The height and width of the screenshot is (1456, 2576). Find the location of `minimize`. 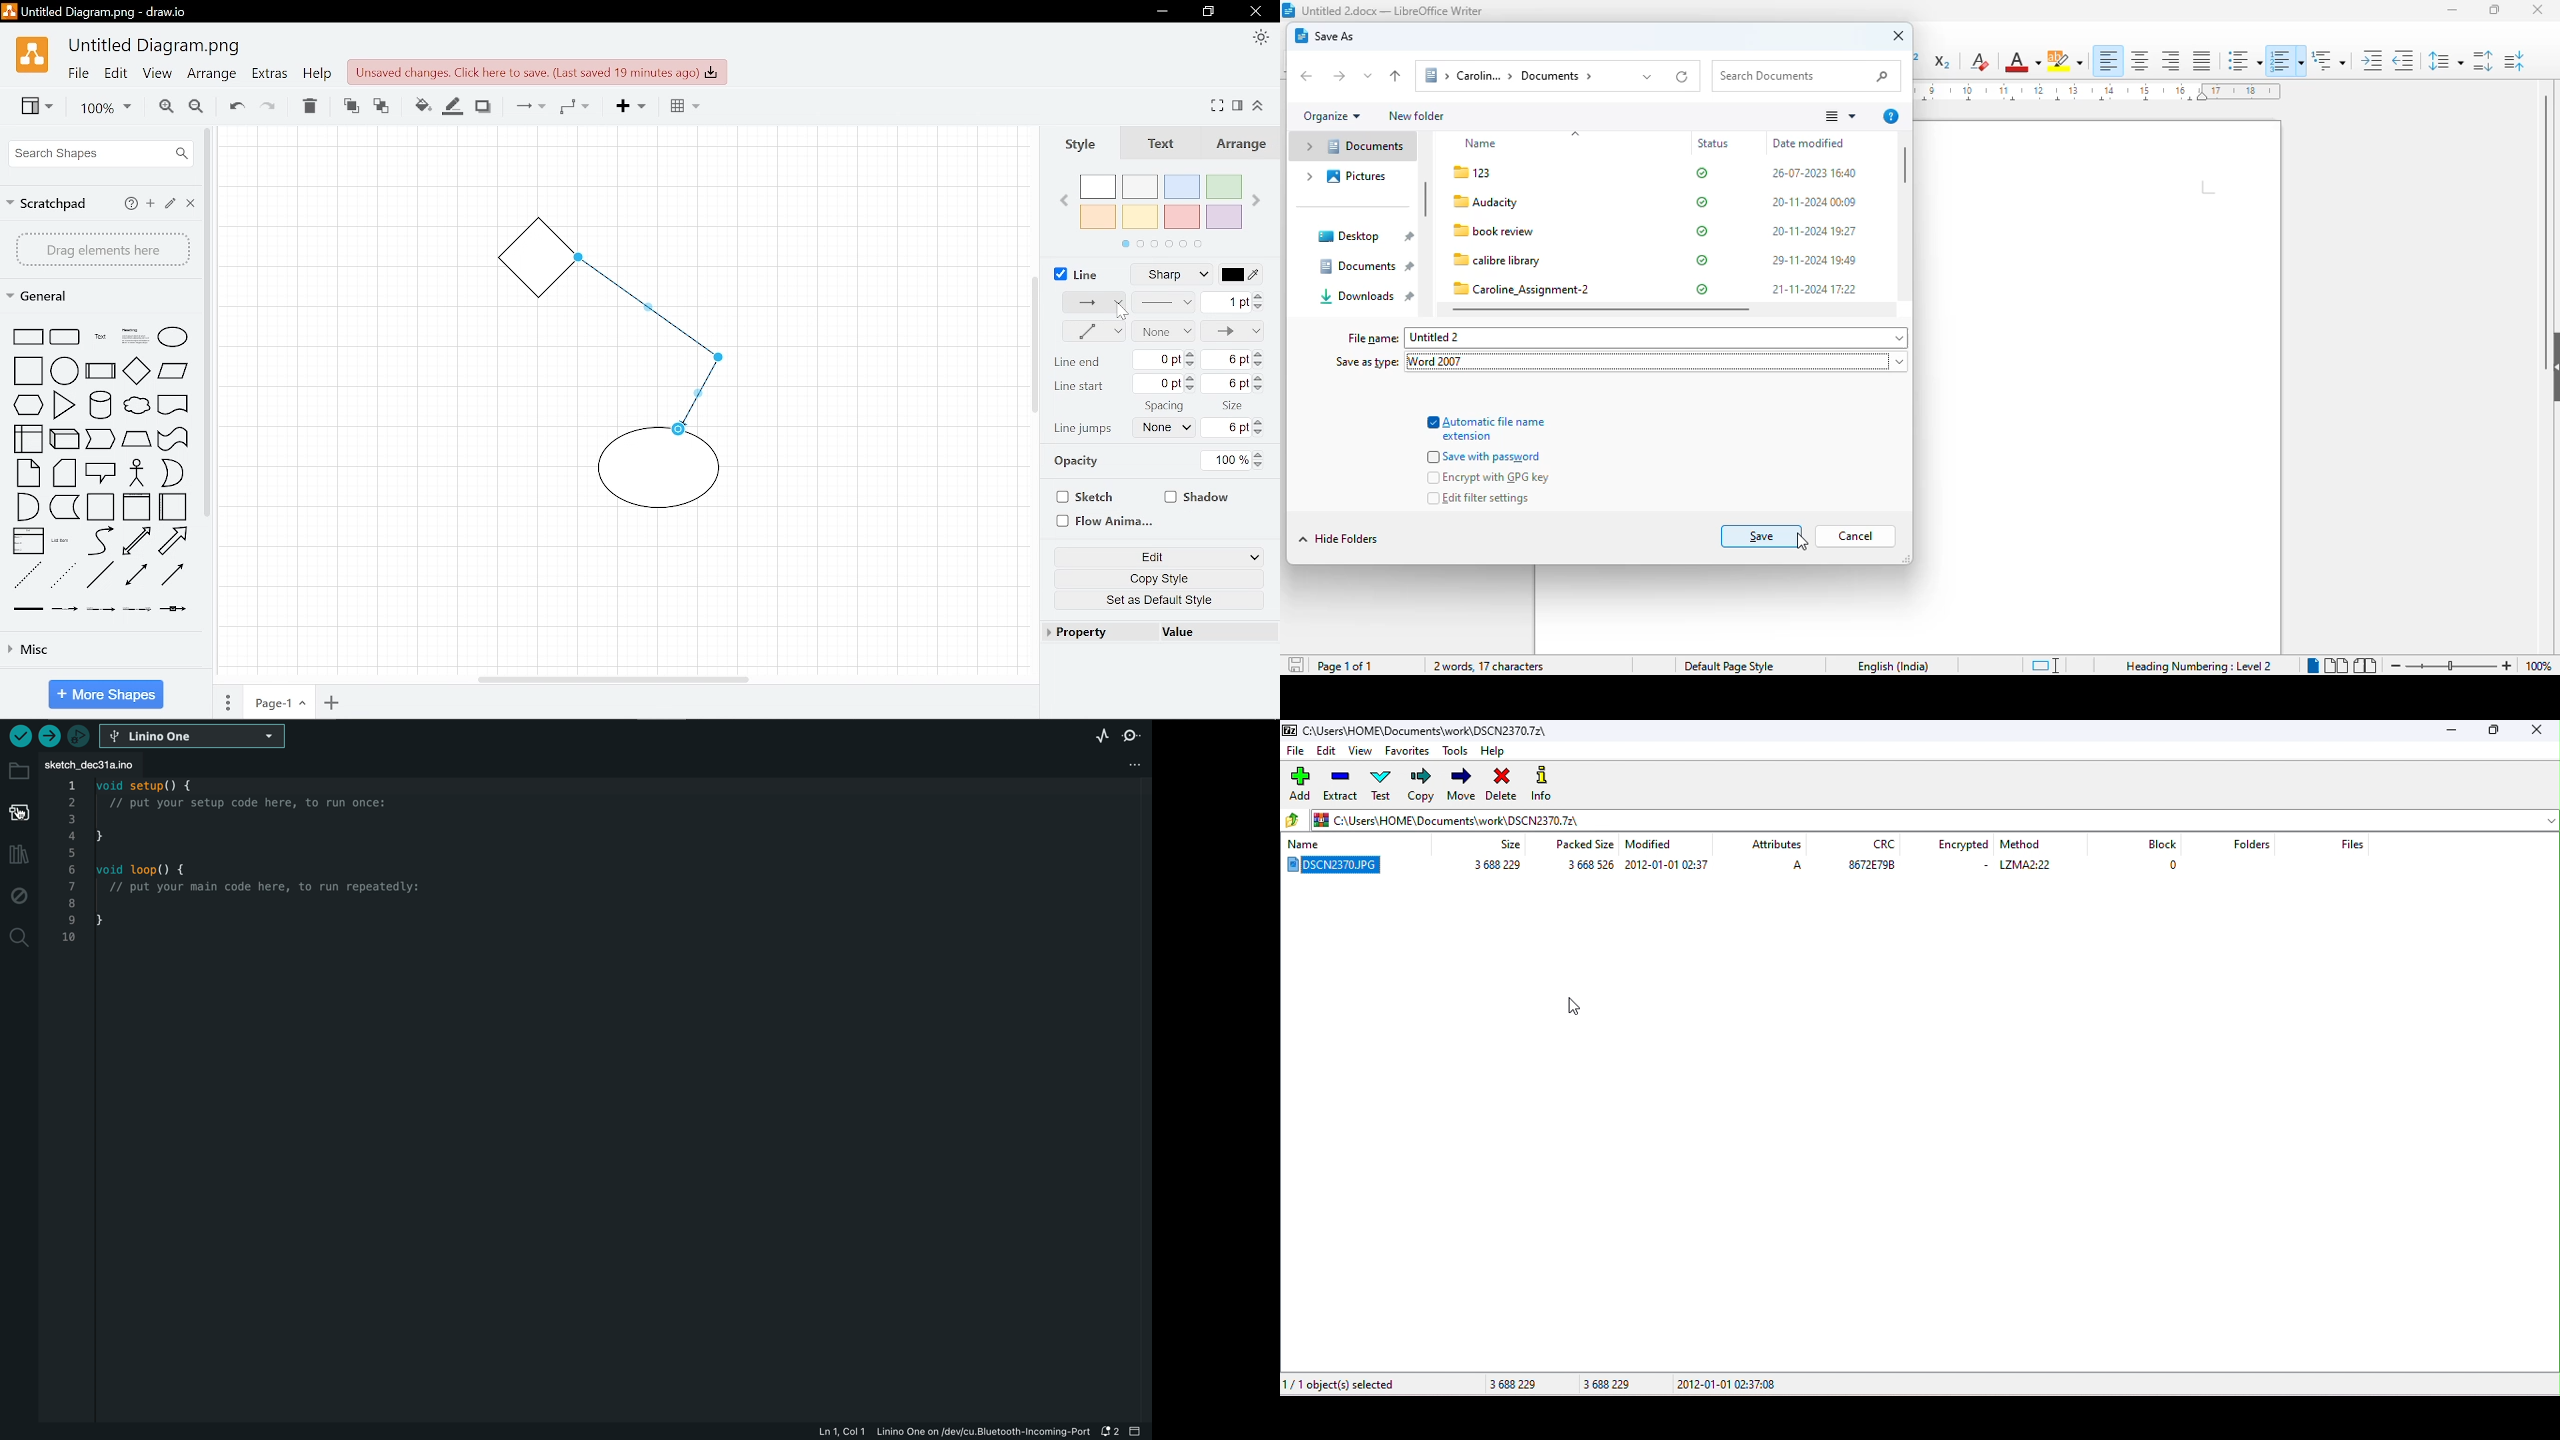

minimize is located at coordinates (1211, 12).